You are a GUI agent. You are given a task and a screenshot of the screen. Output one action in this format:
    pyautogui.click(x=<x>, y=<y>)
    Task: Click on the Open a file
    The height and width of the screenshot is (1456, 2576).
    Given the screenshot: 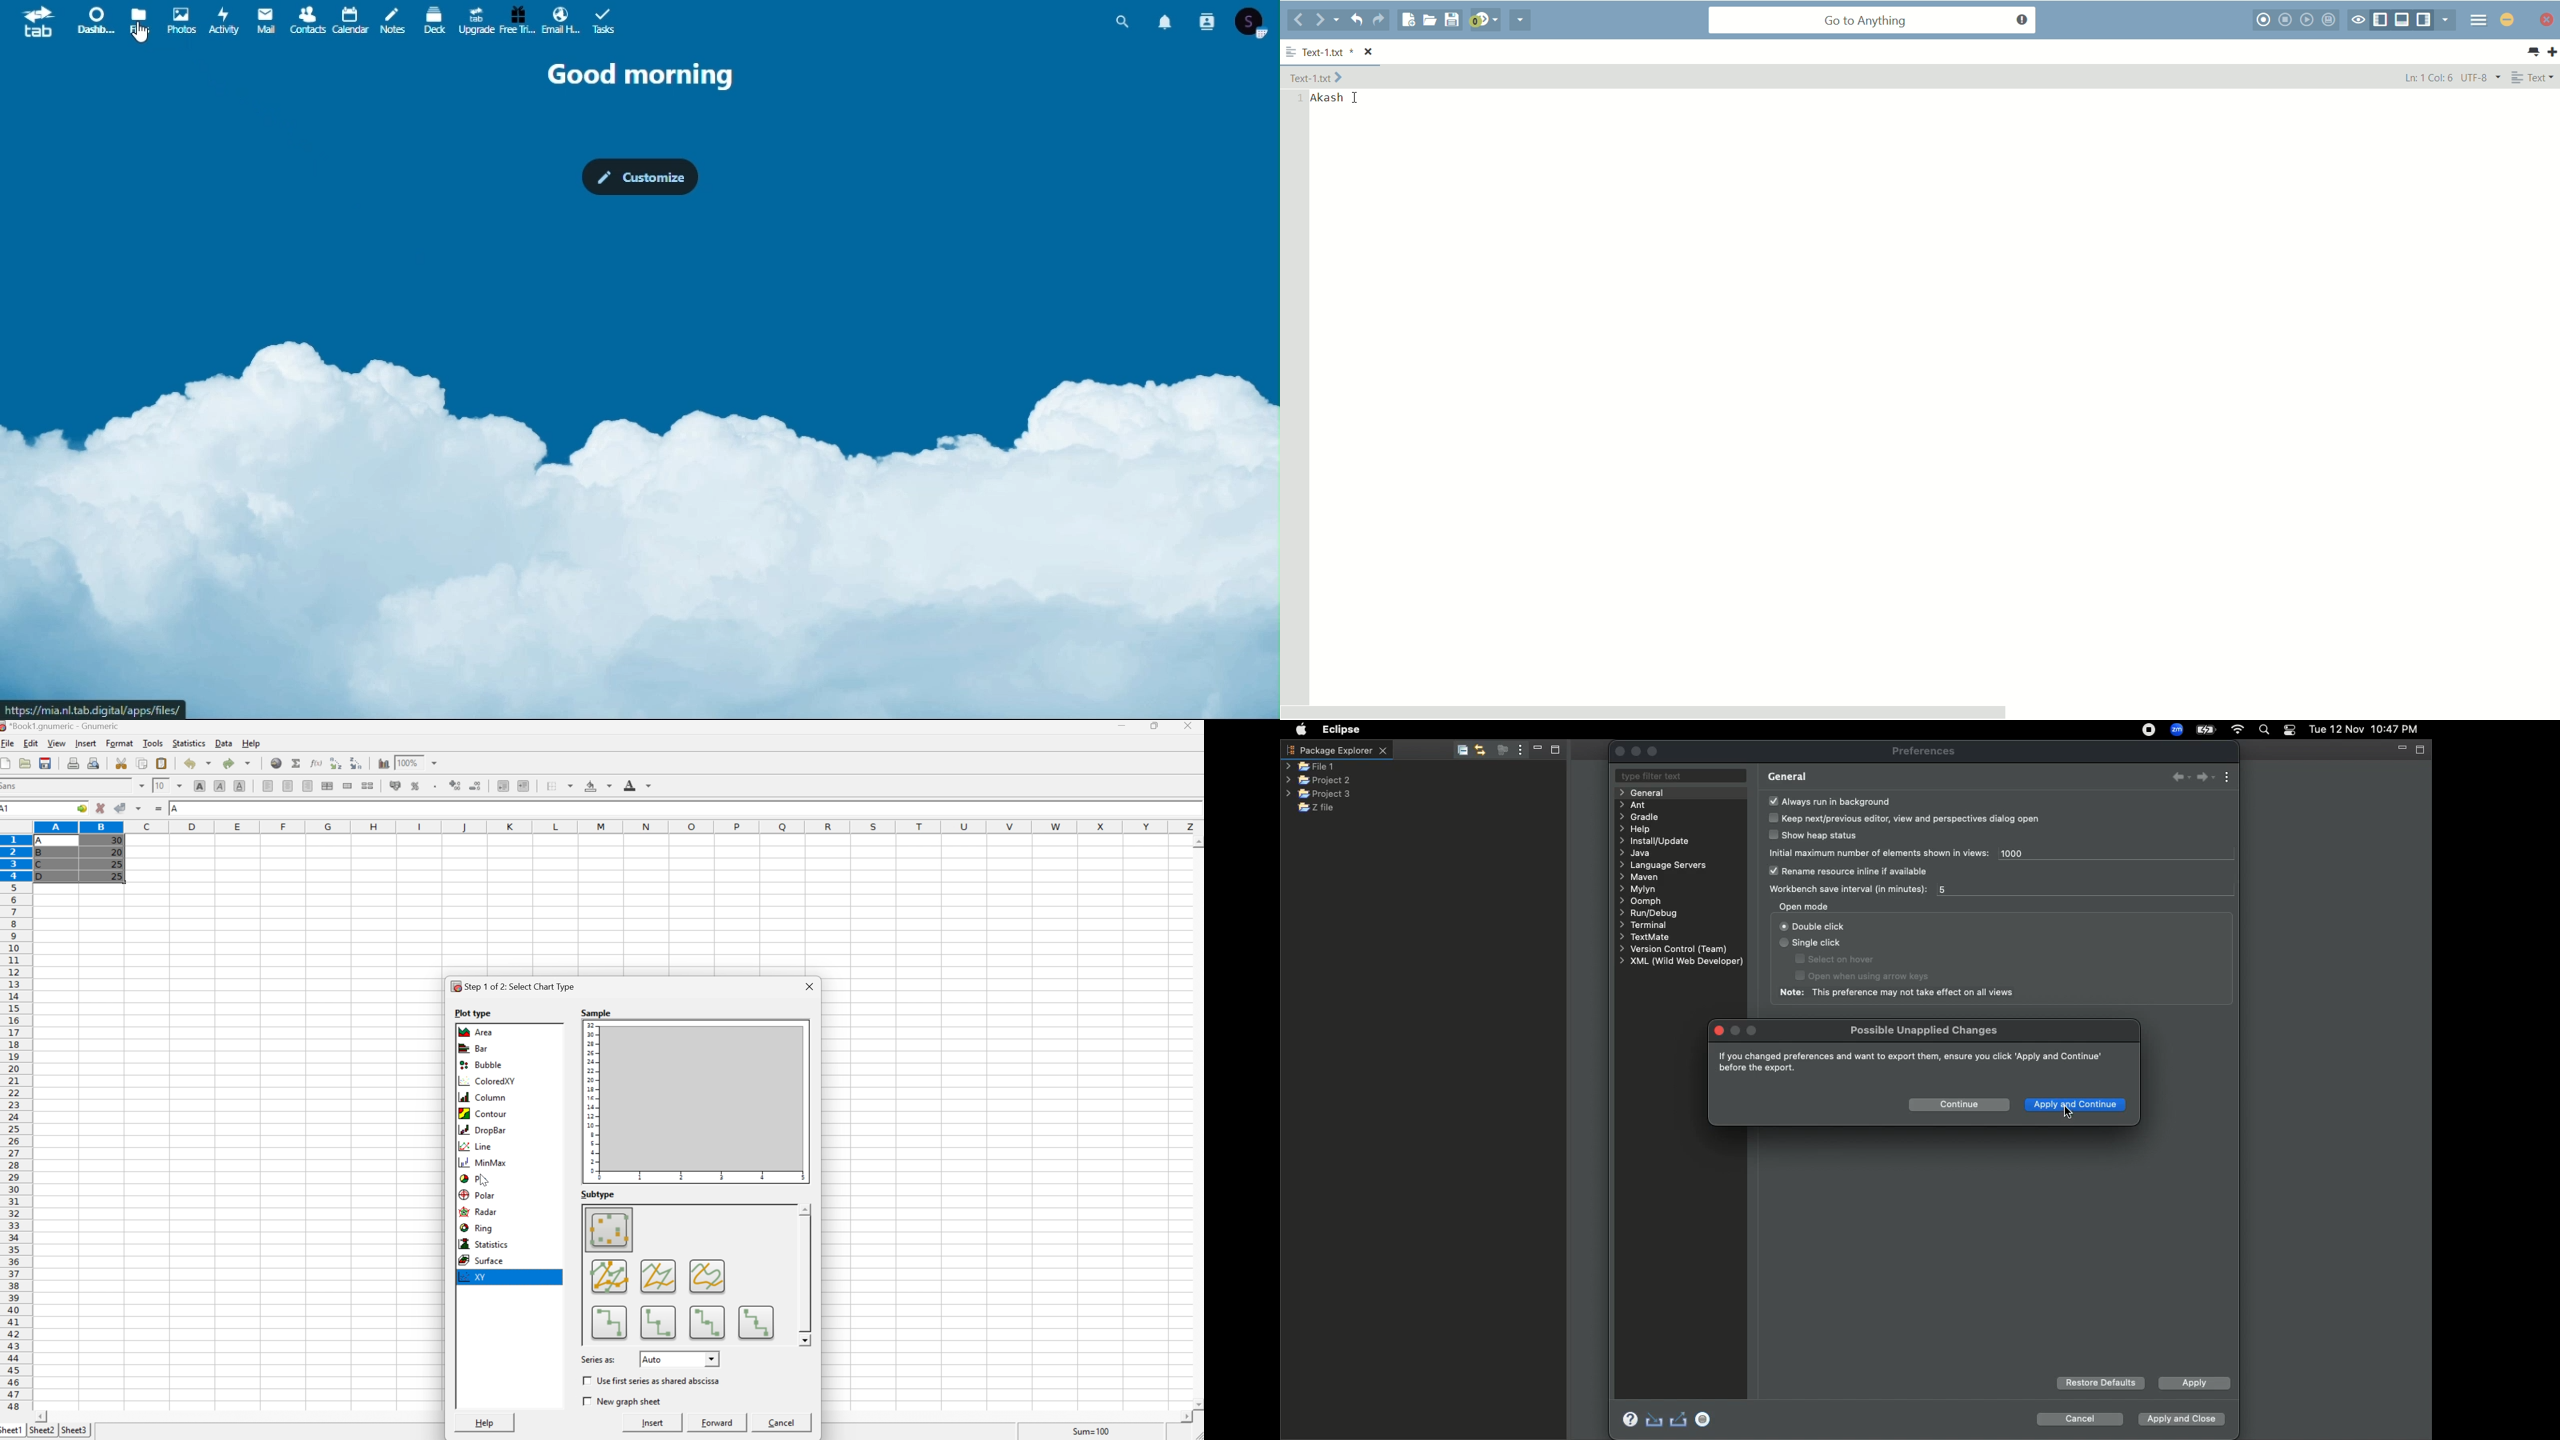 What is the action you would take?
    pyautogui.click(x=25, y=763)
    